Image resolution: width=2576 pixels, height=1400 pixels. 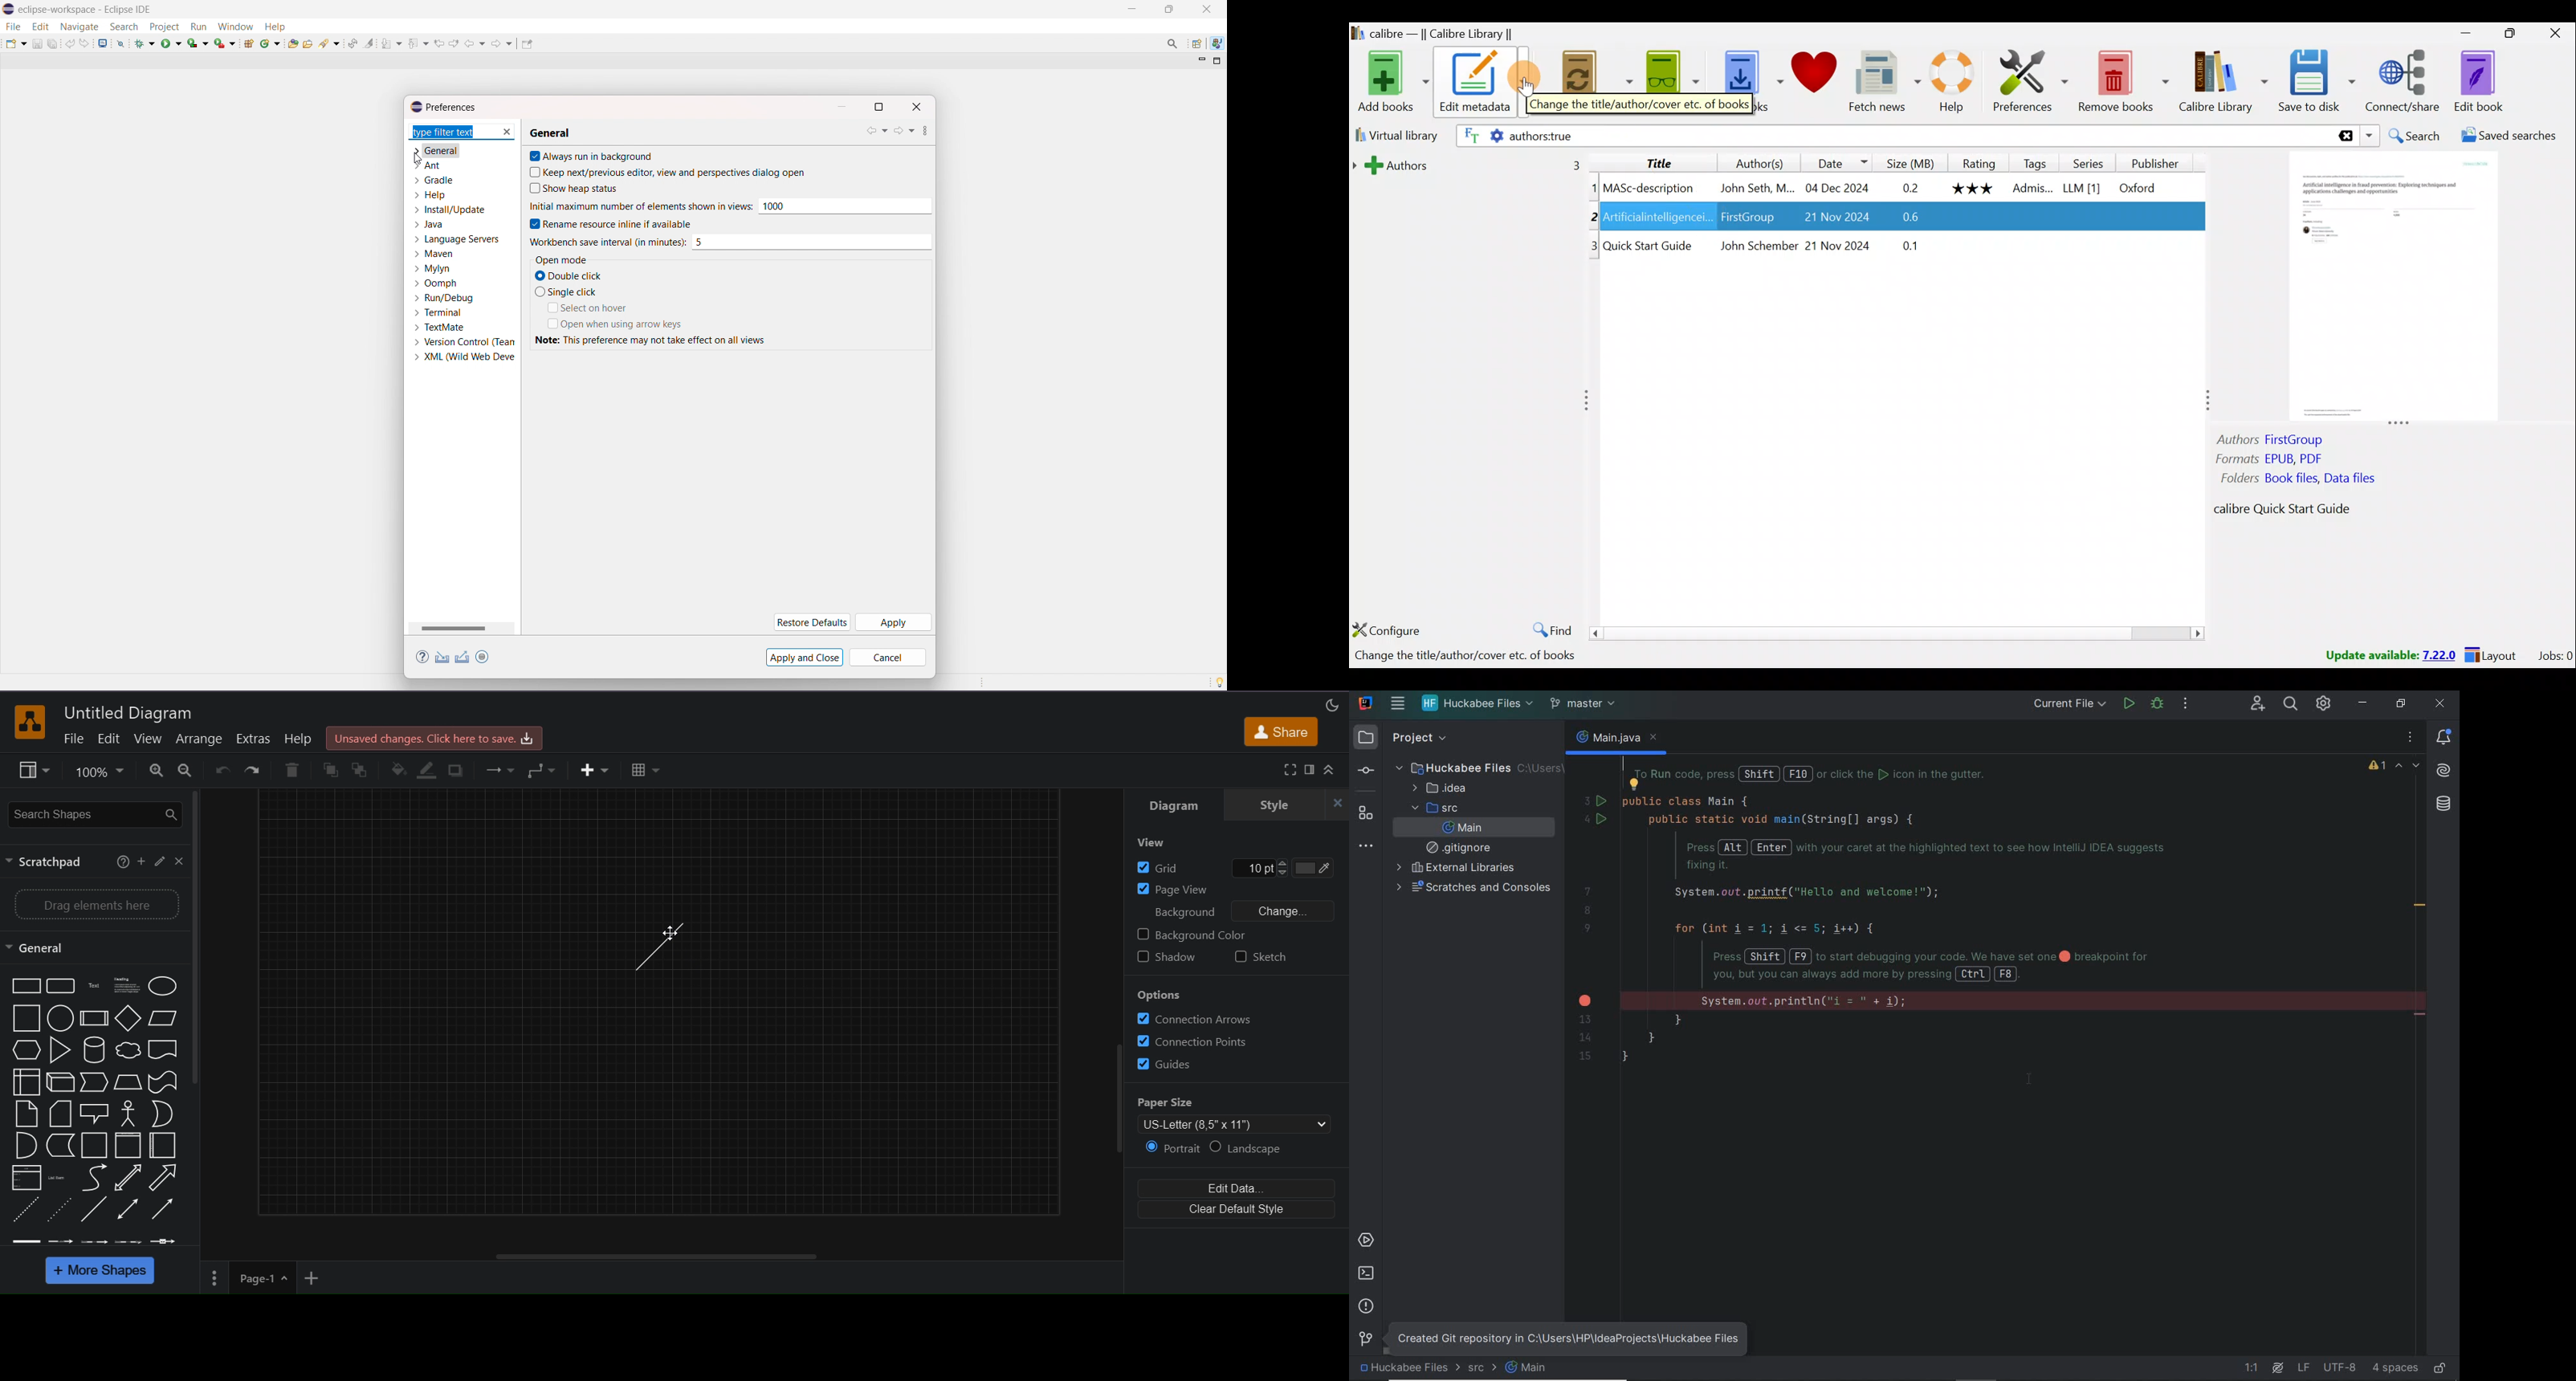 What do you see at coordinates (1894, 217) in the screenshot?
I see `Book 2` at bounding box center [1894, 217].